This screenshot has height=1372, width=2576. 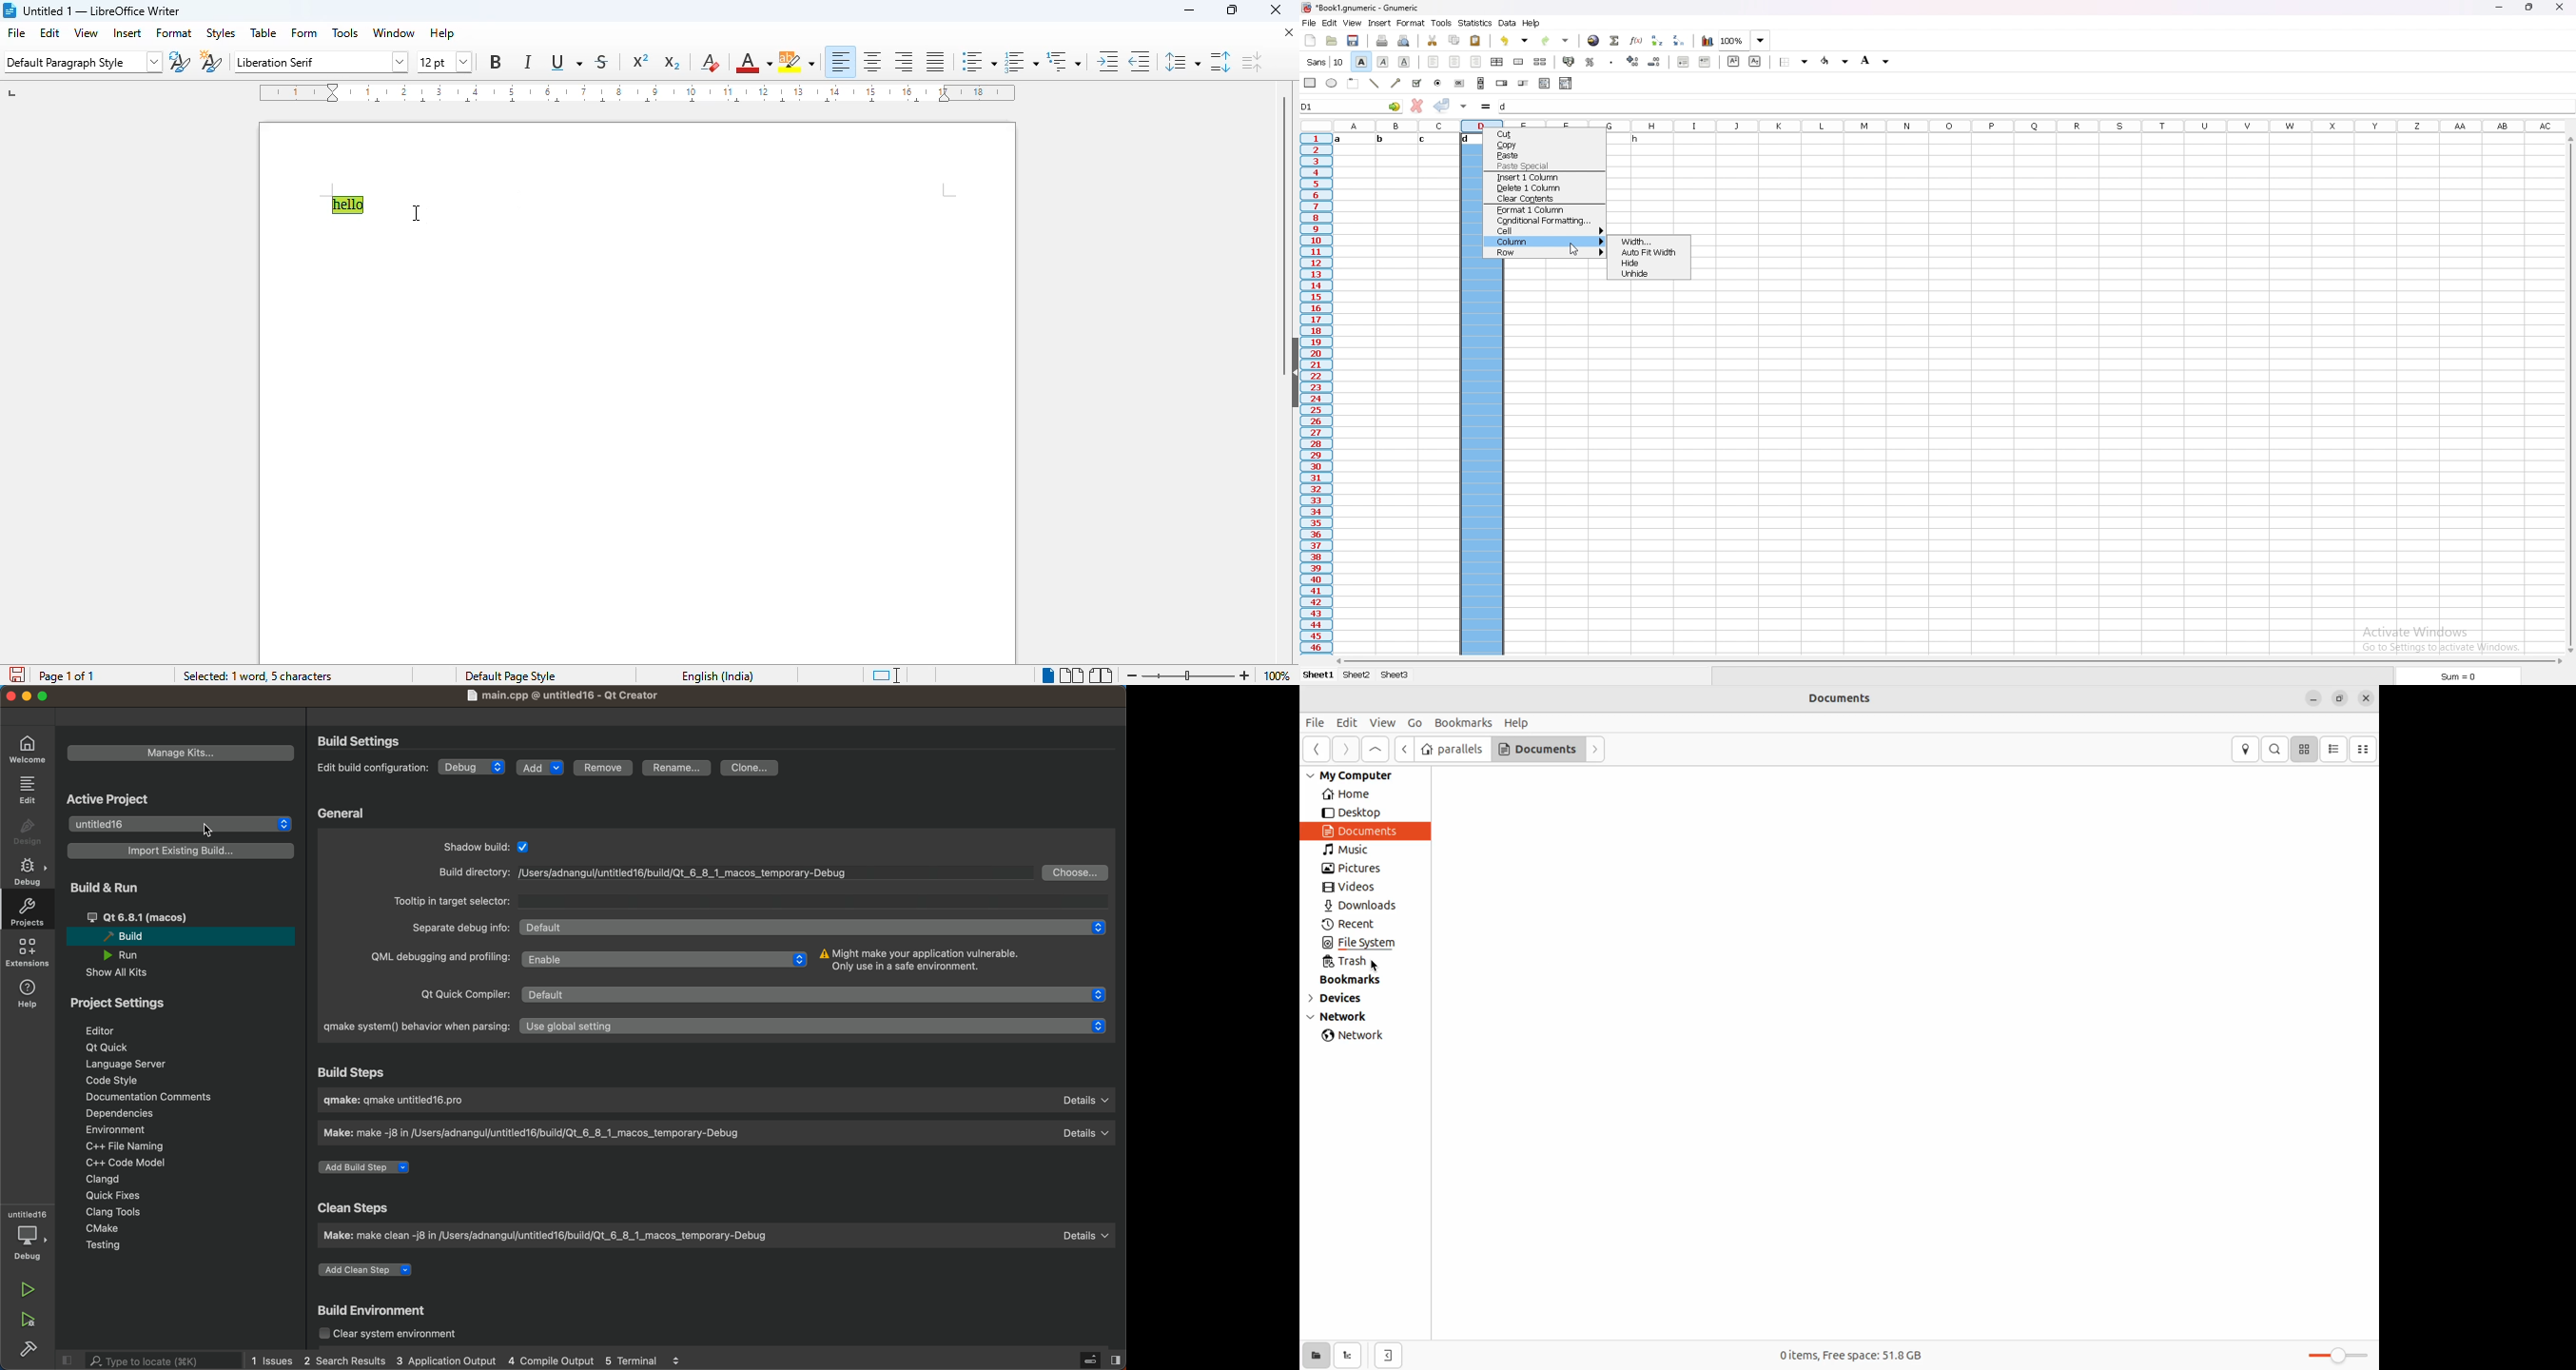 I want to click on dropdown, so click(x=403, y=61).